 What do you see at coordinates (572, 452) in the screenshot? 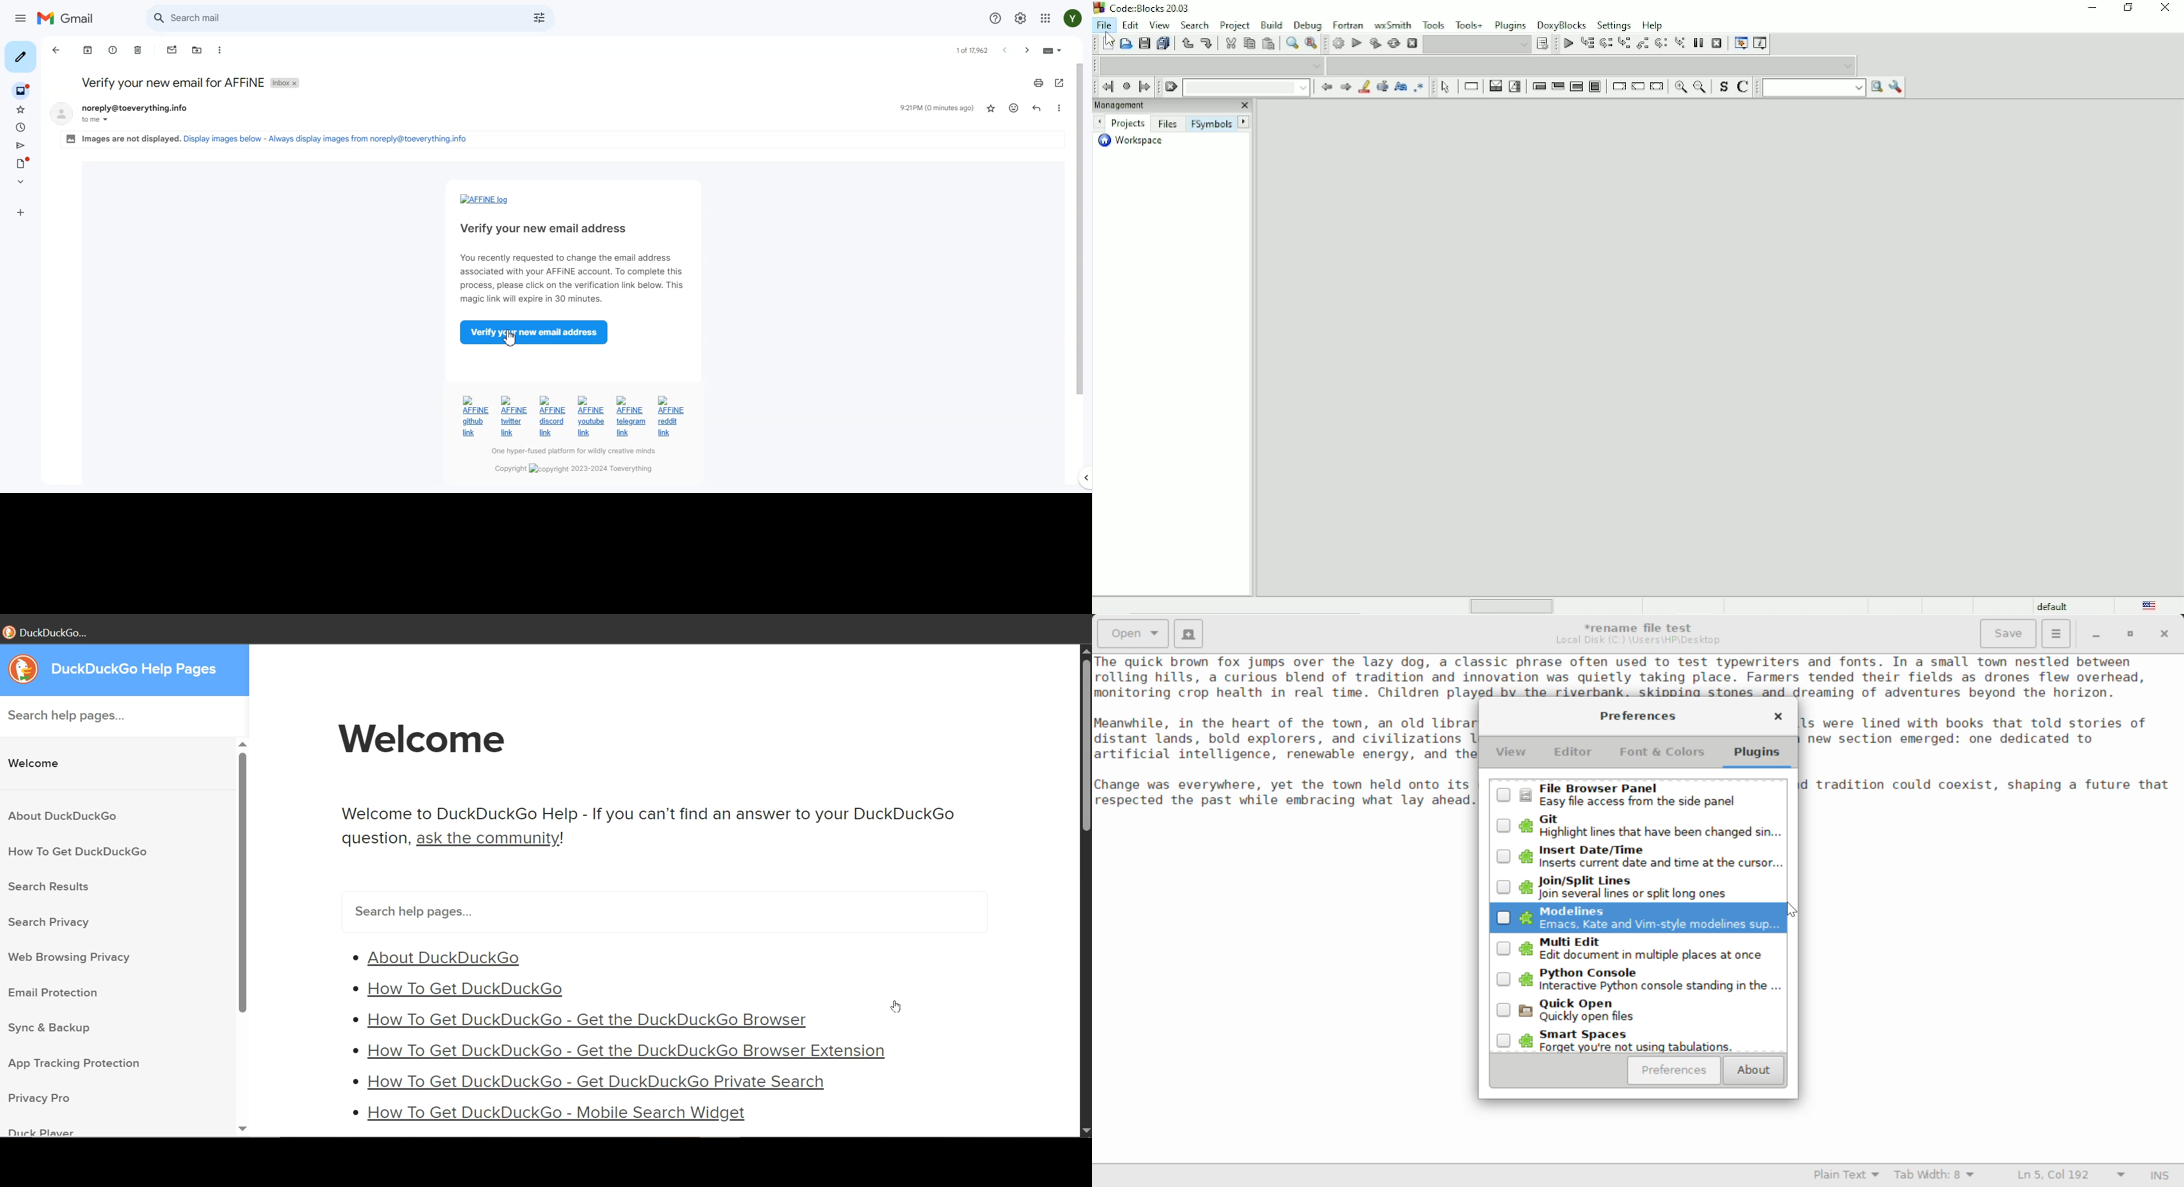
I see `hyper-based solution` at bounding box center [572, 452].